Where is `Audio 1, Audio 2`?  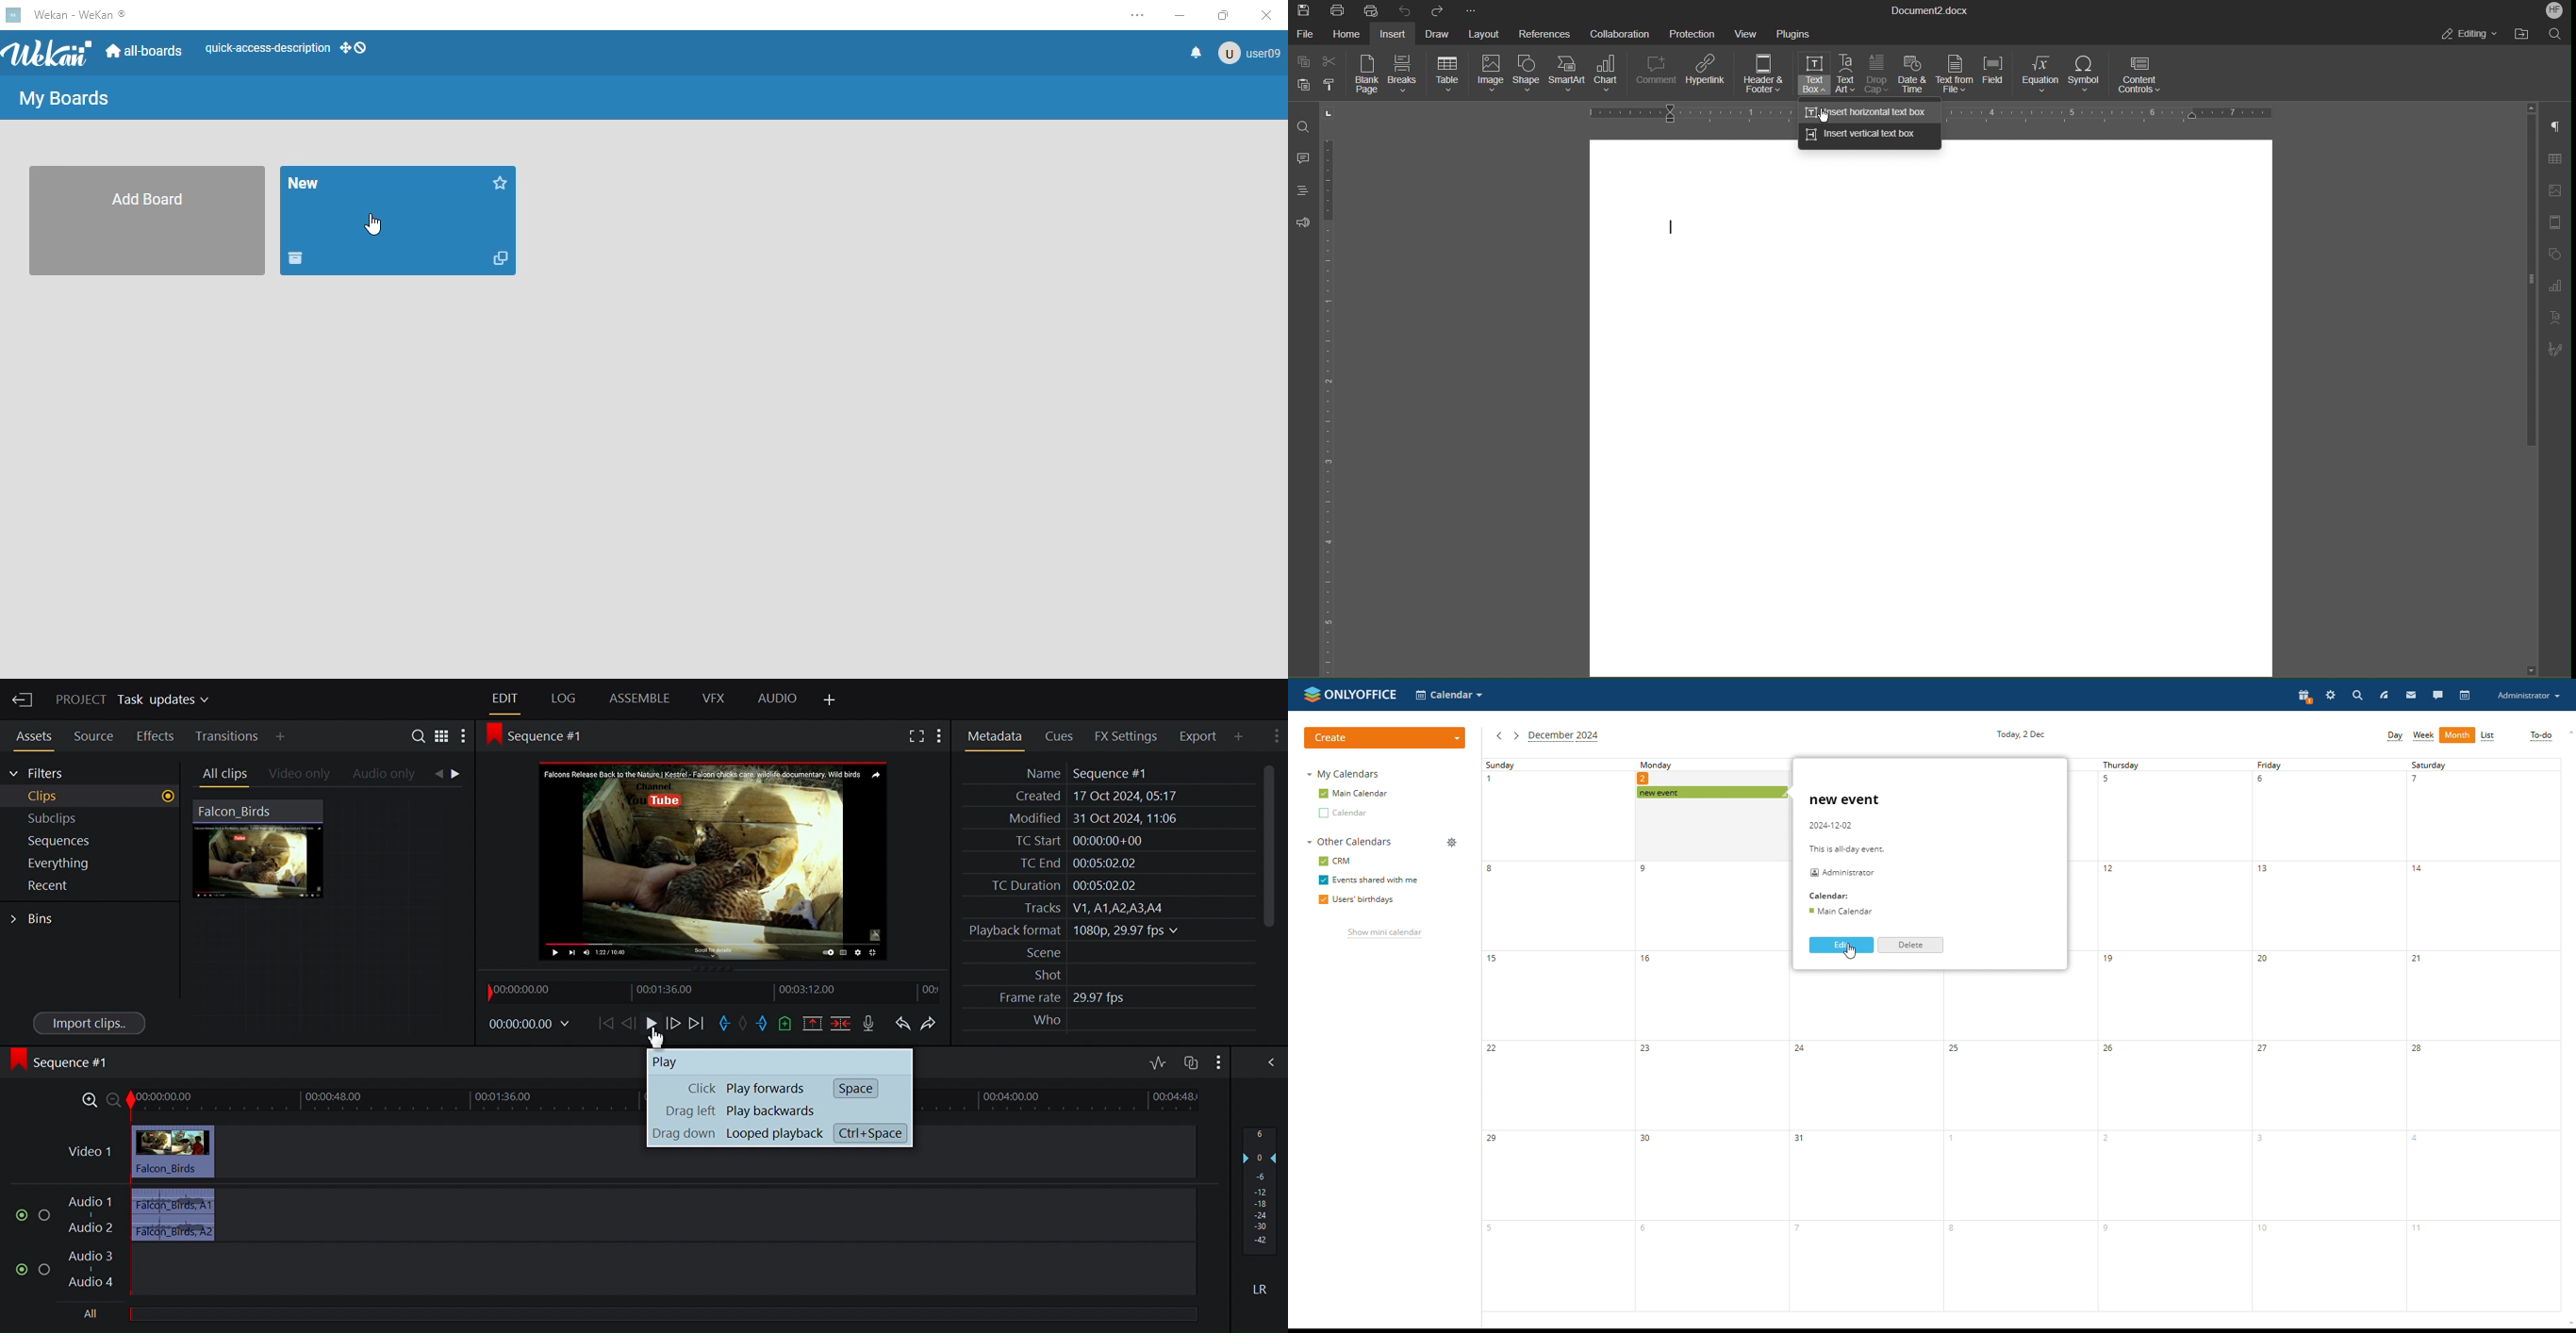
Audio 1, Audio 2 is located at coordinates (628, 1214).